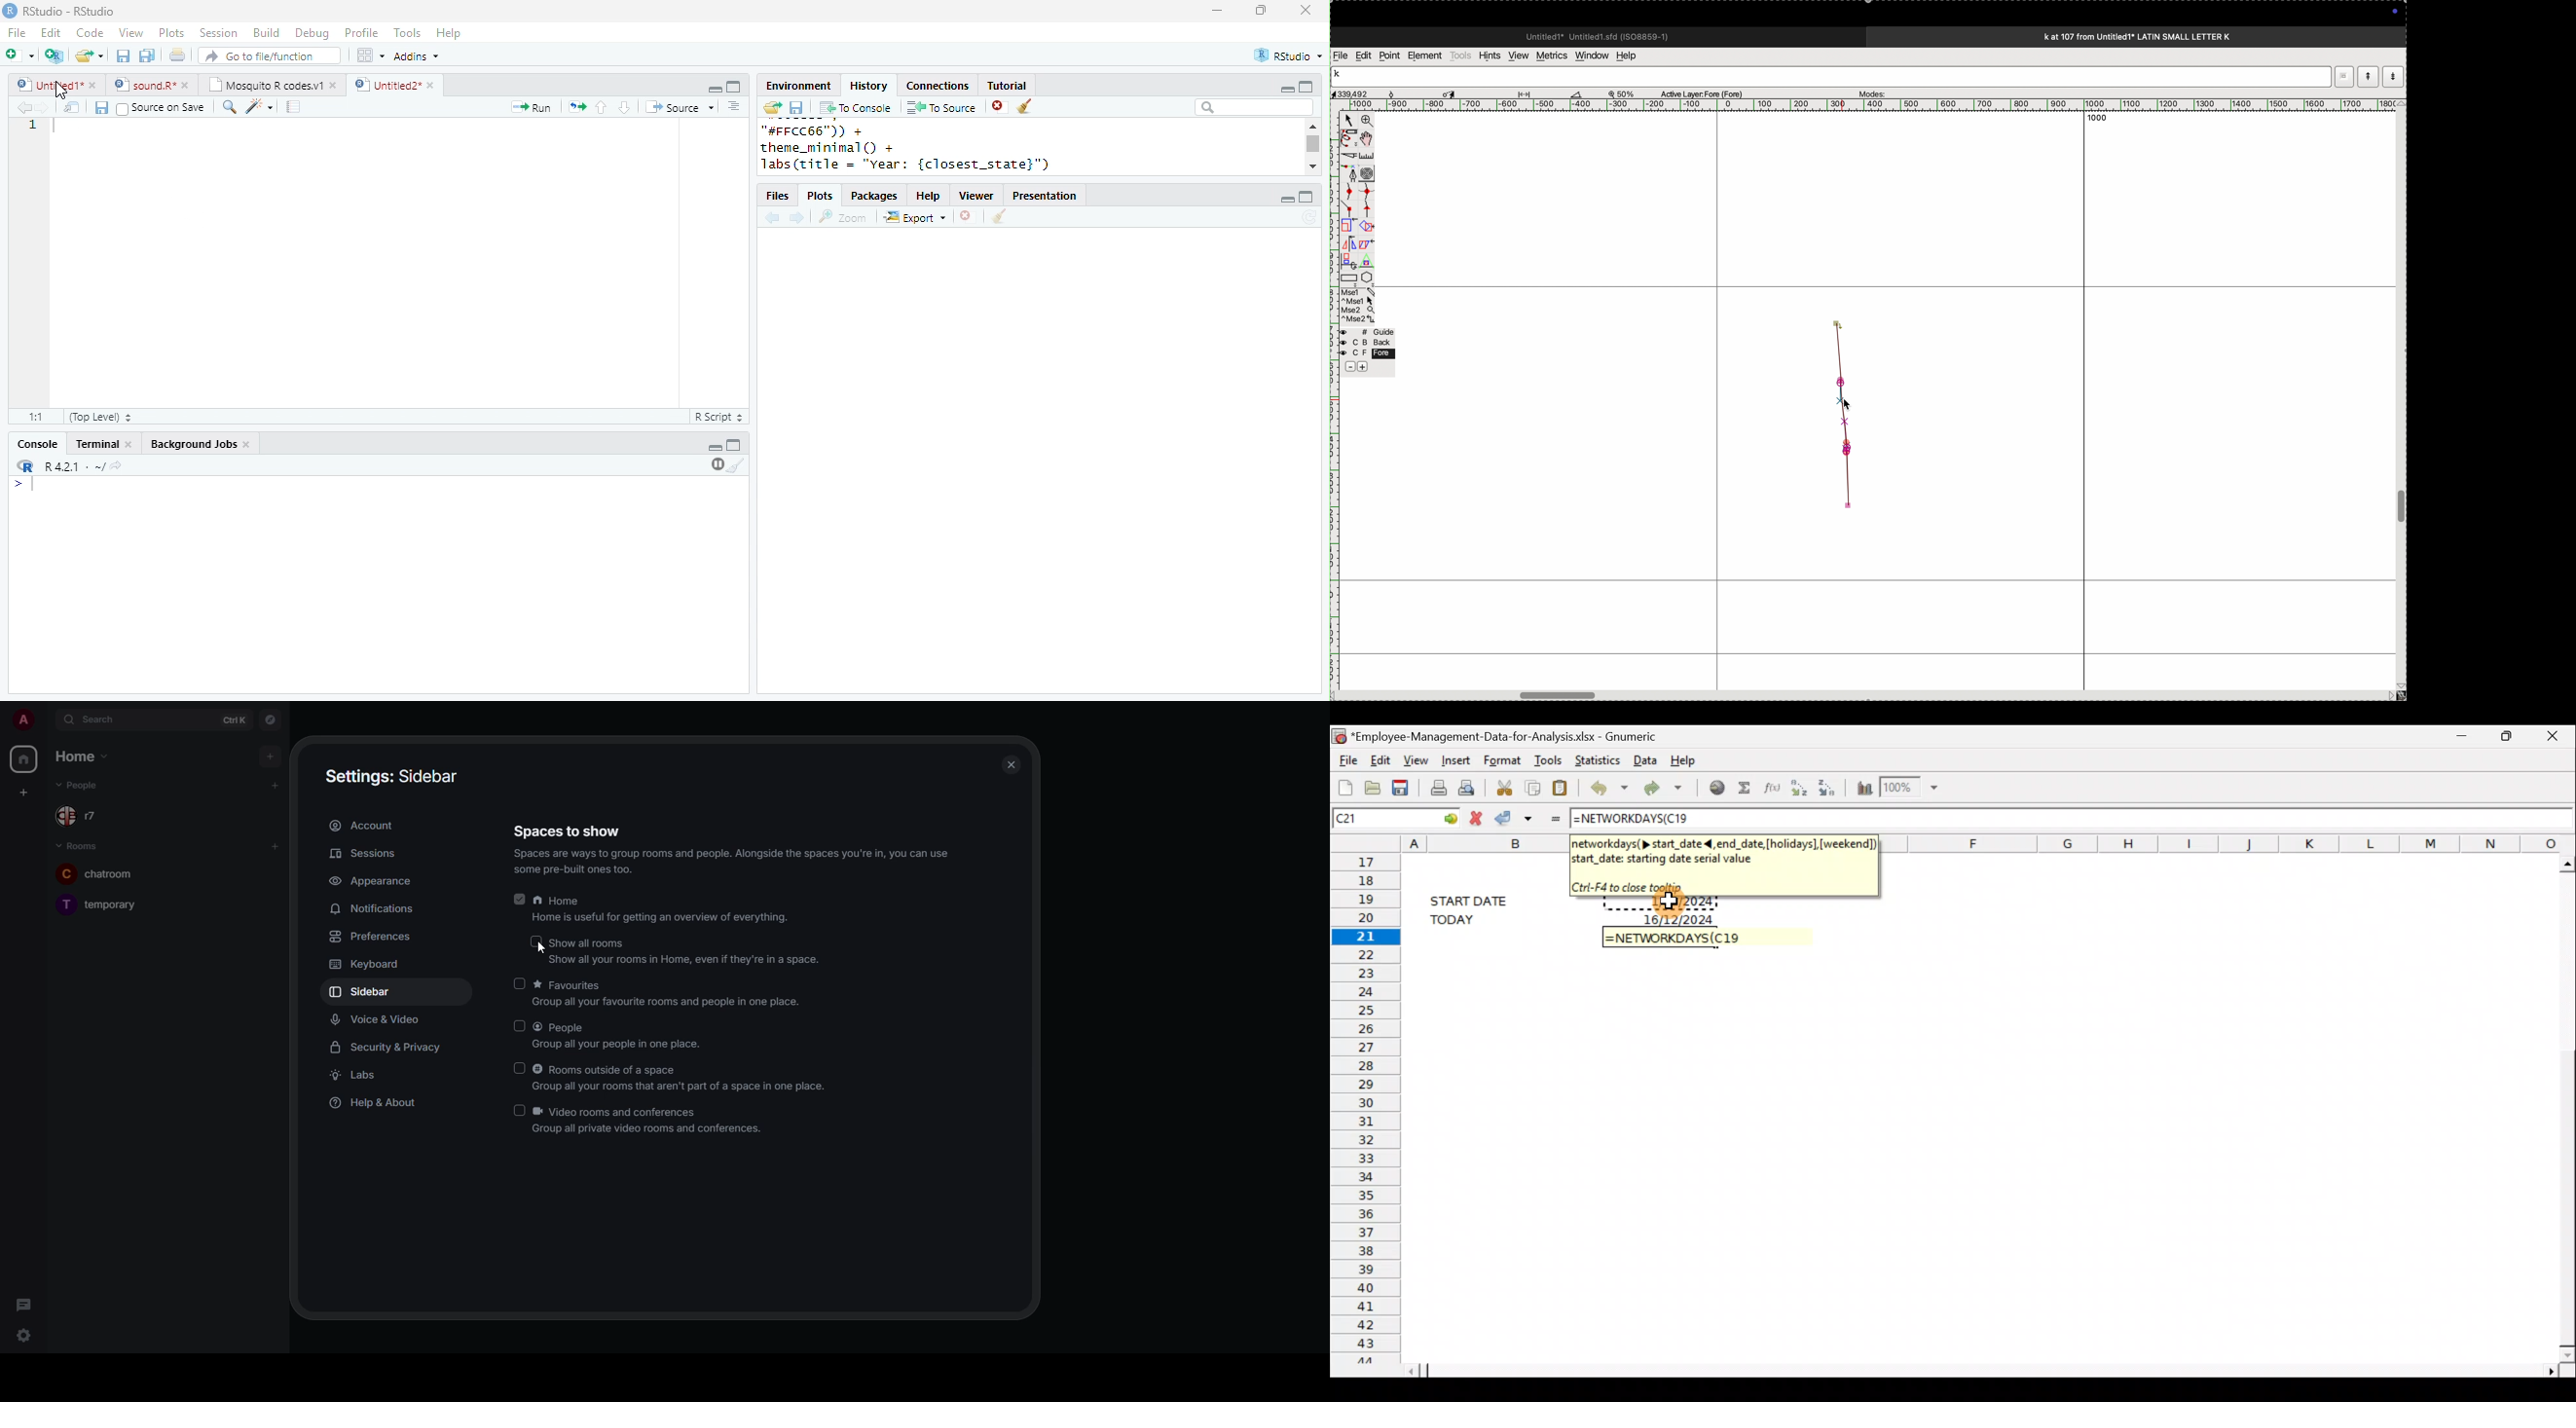 This screenshot has height=1428, width=2576. What do you see at coordinates (2562, 1105) in the screenshot?
I see `Scroll bar` at bounding box center [2562, 1105].